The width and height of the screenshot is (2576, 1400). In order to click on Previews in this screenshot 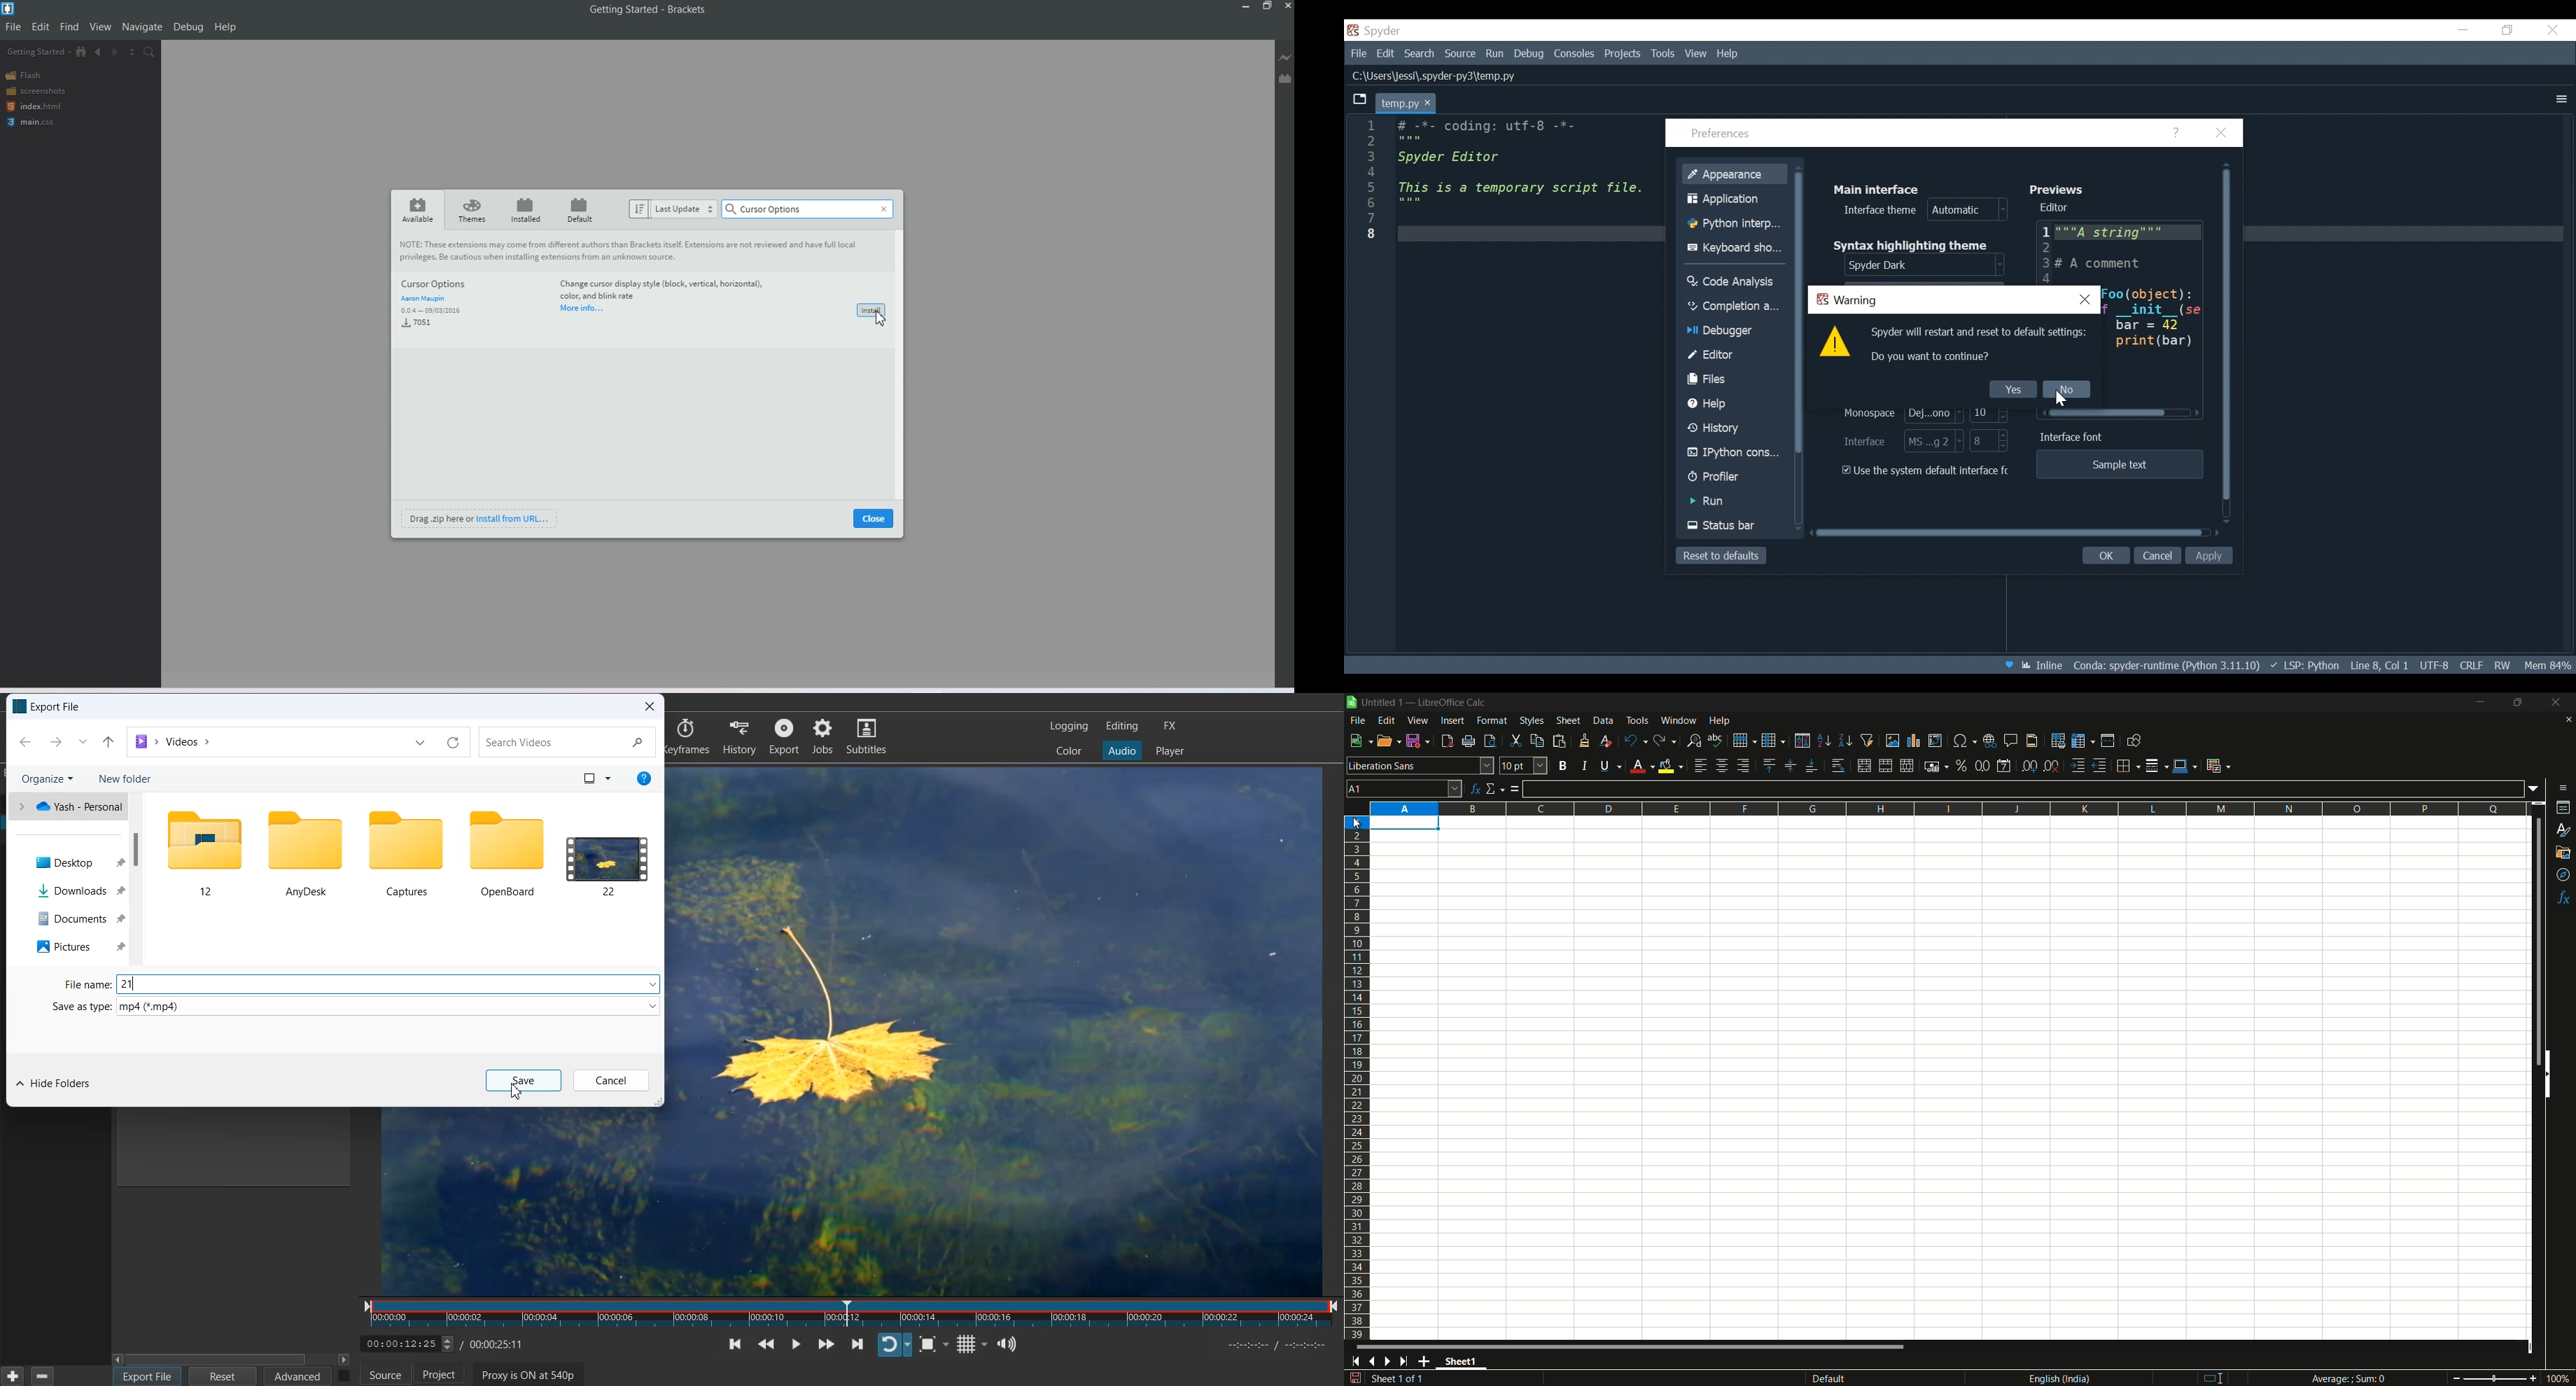, I will do `click(2061, 189)`.